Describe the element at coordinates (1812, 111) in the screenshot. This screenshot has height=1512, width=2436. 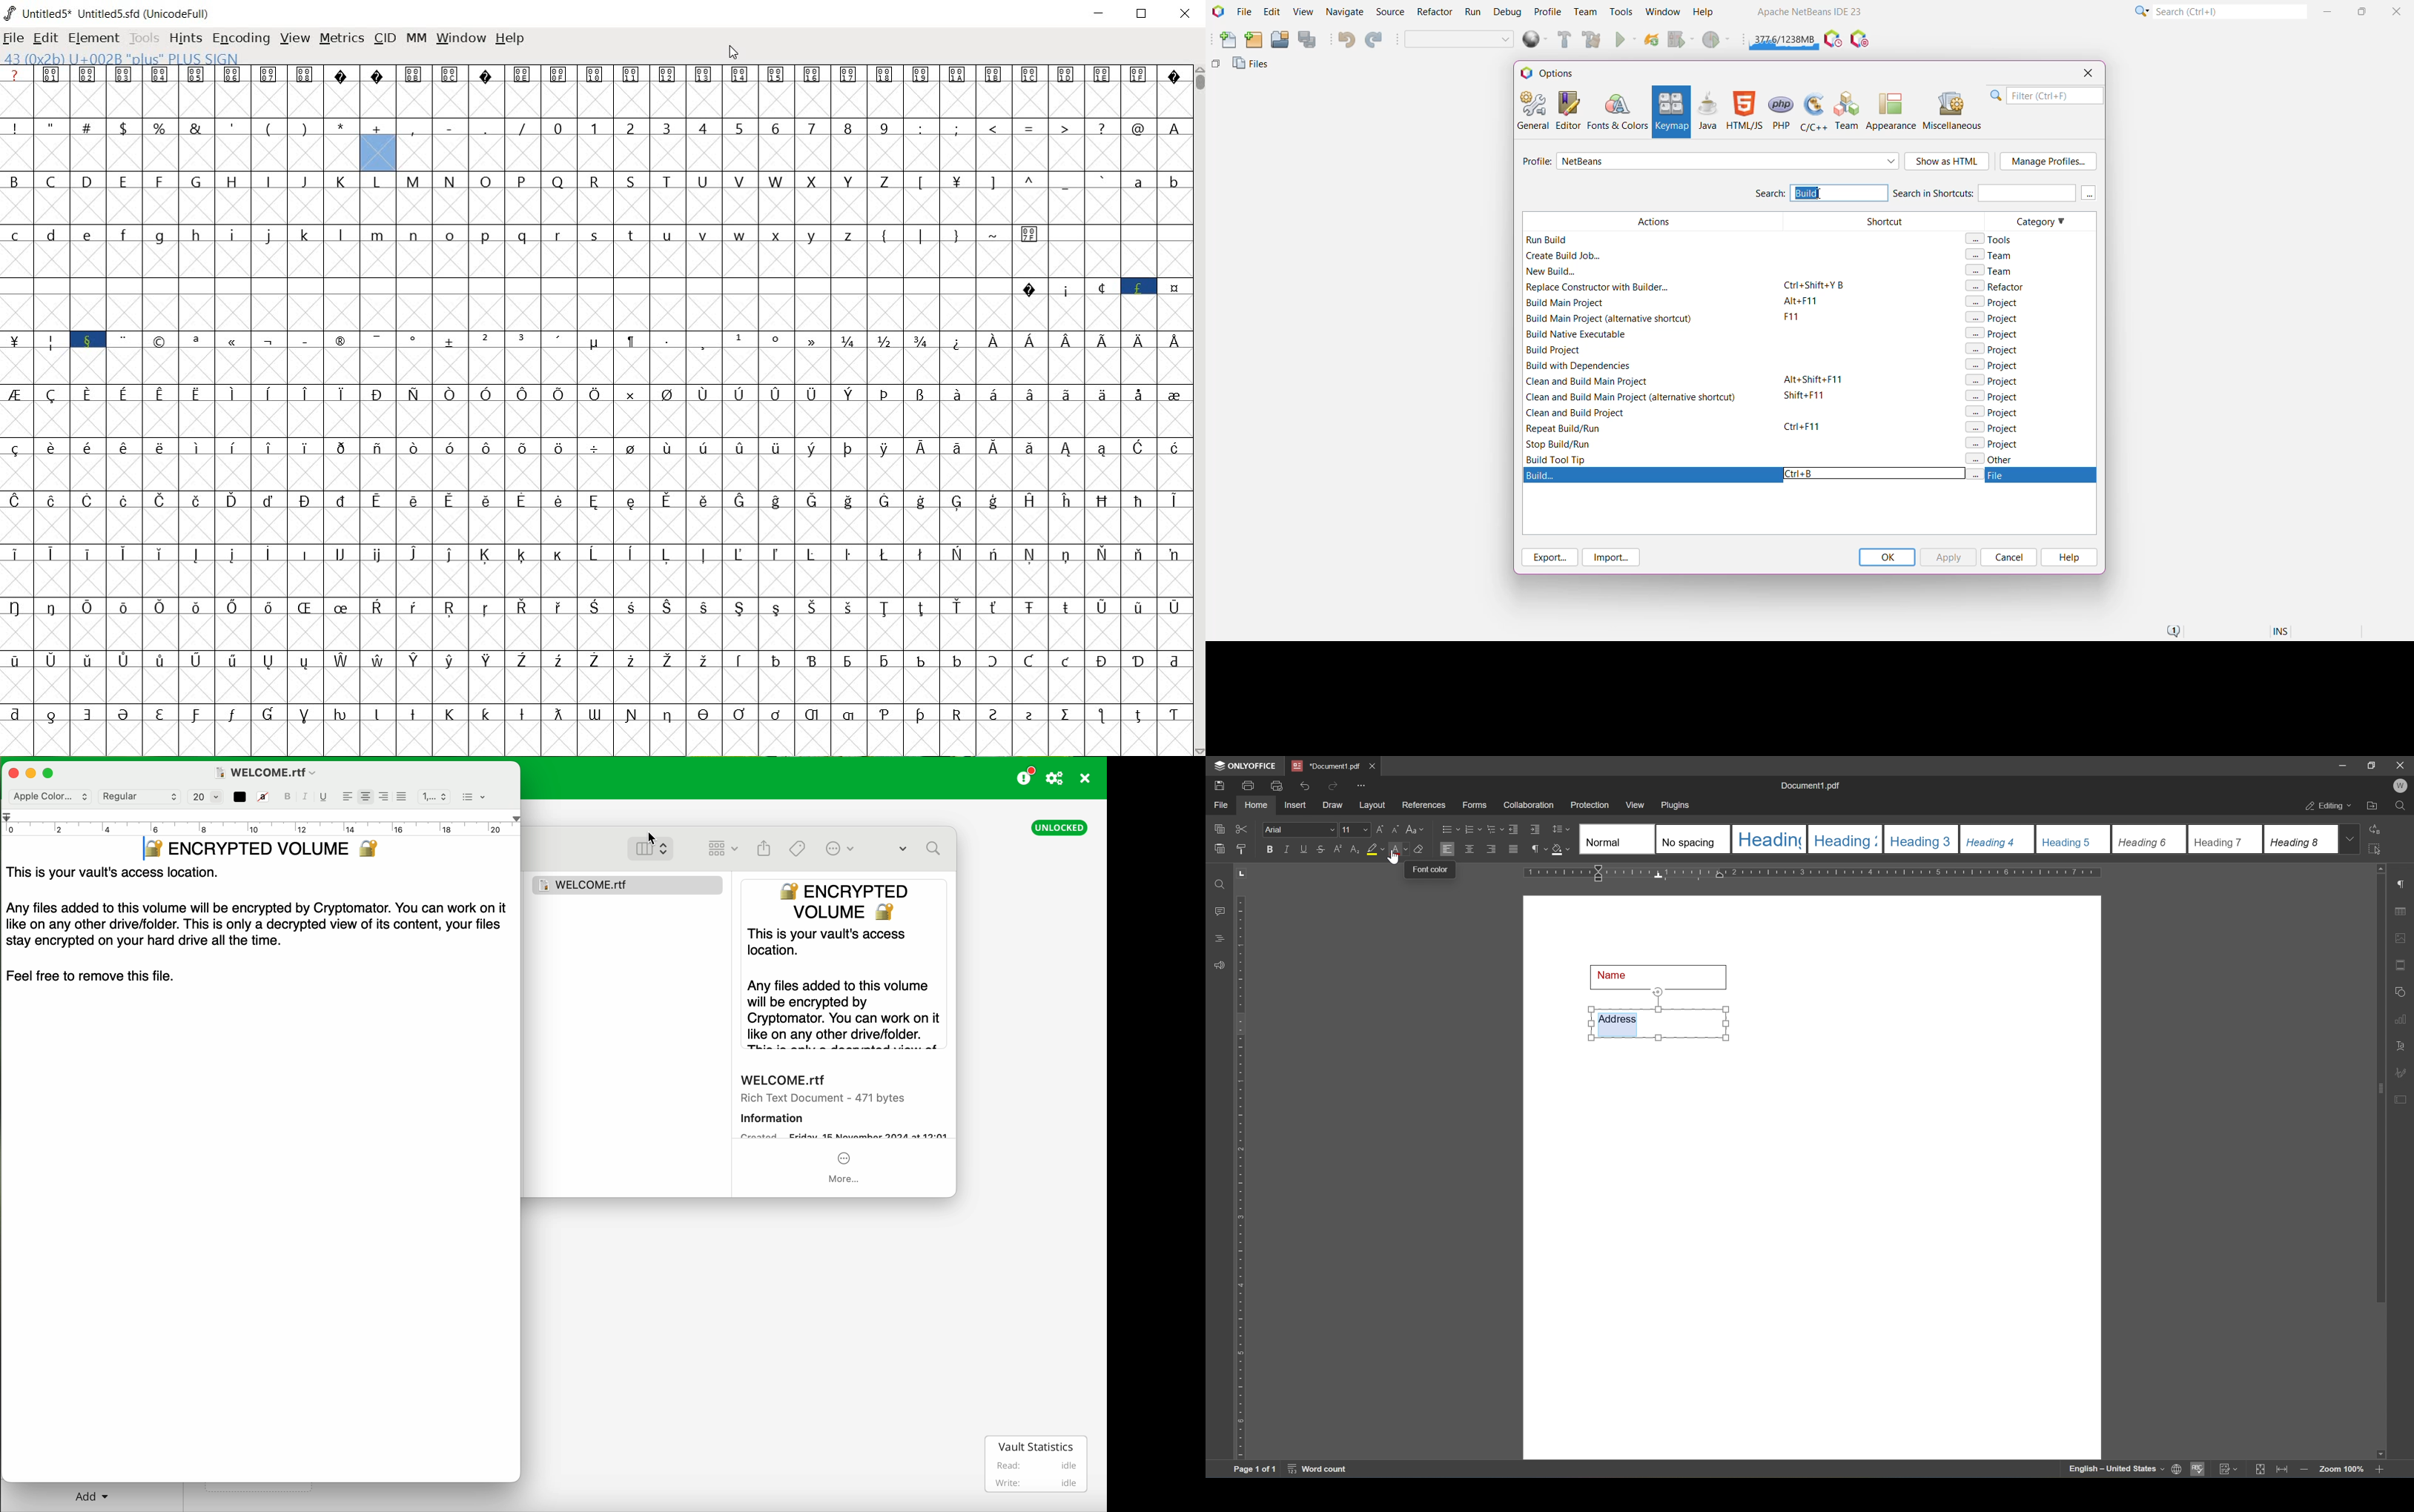
I see `C/C++` at that location.